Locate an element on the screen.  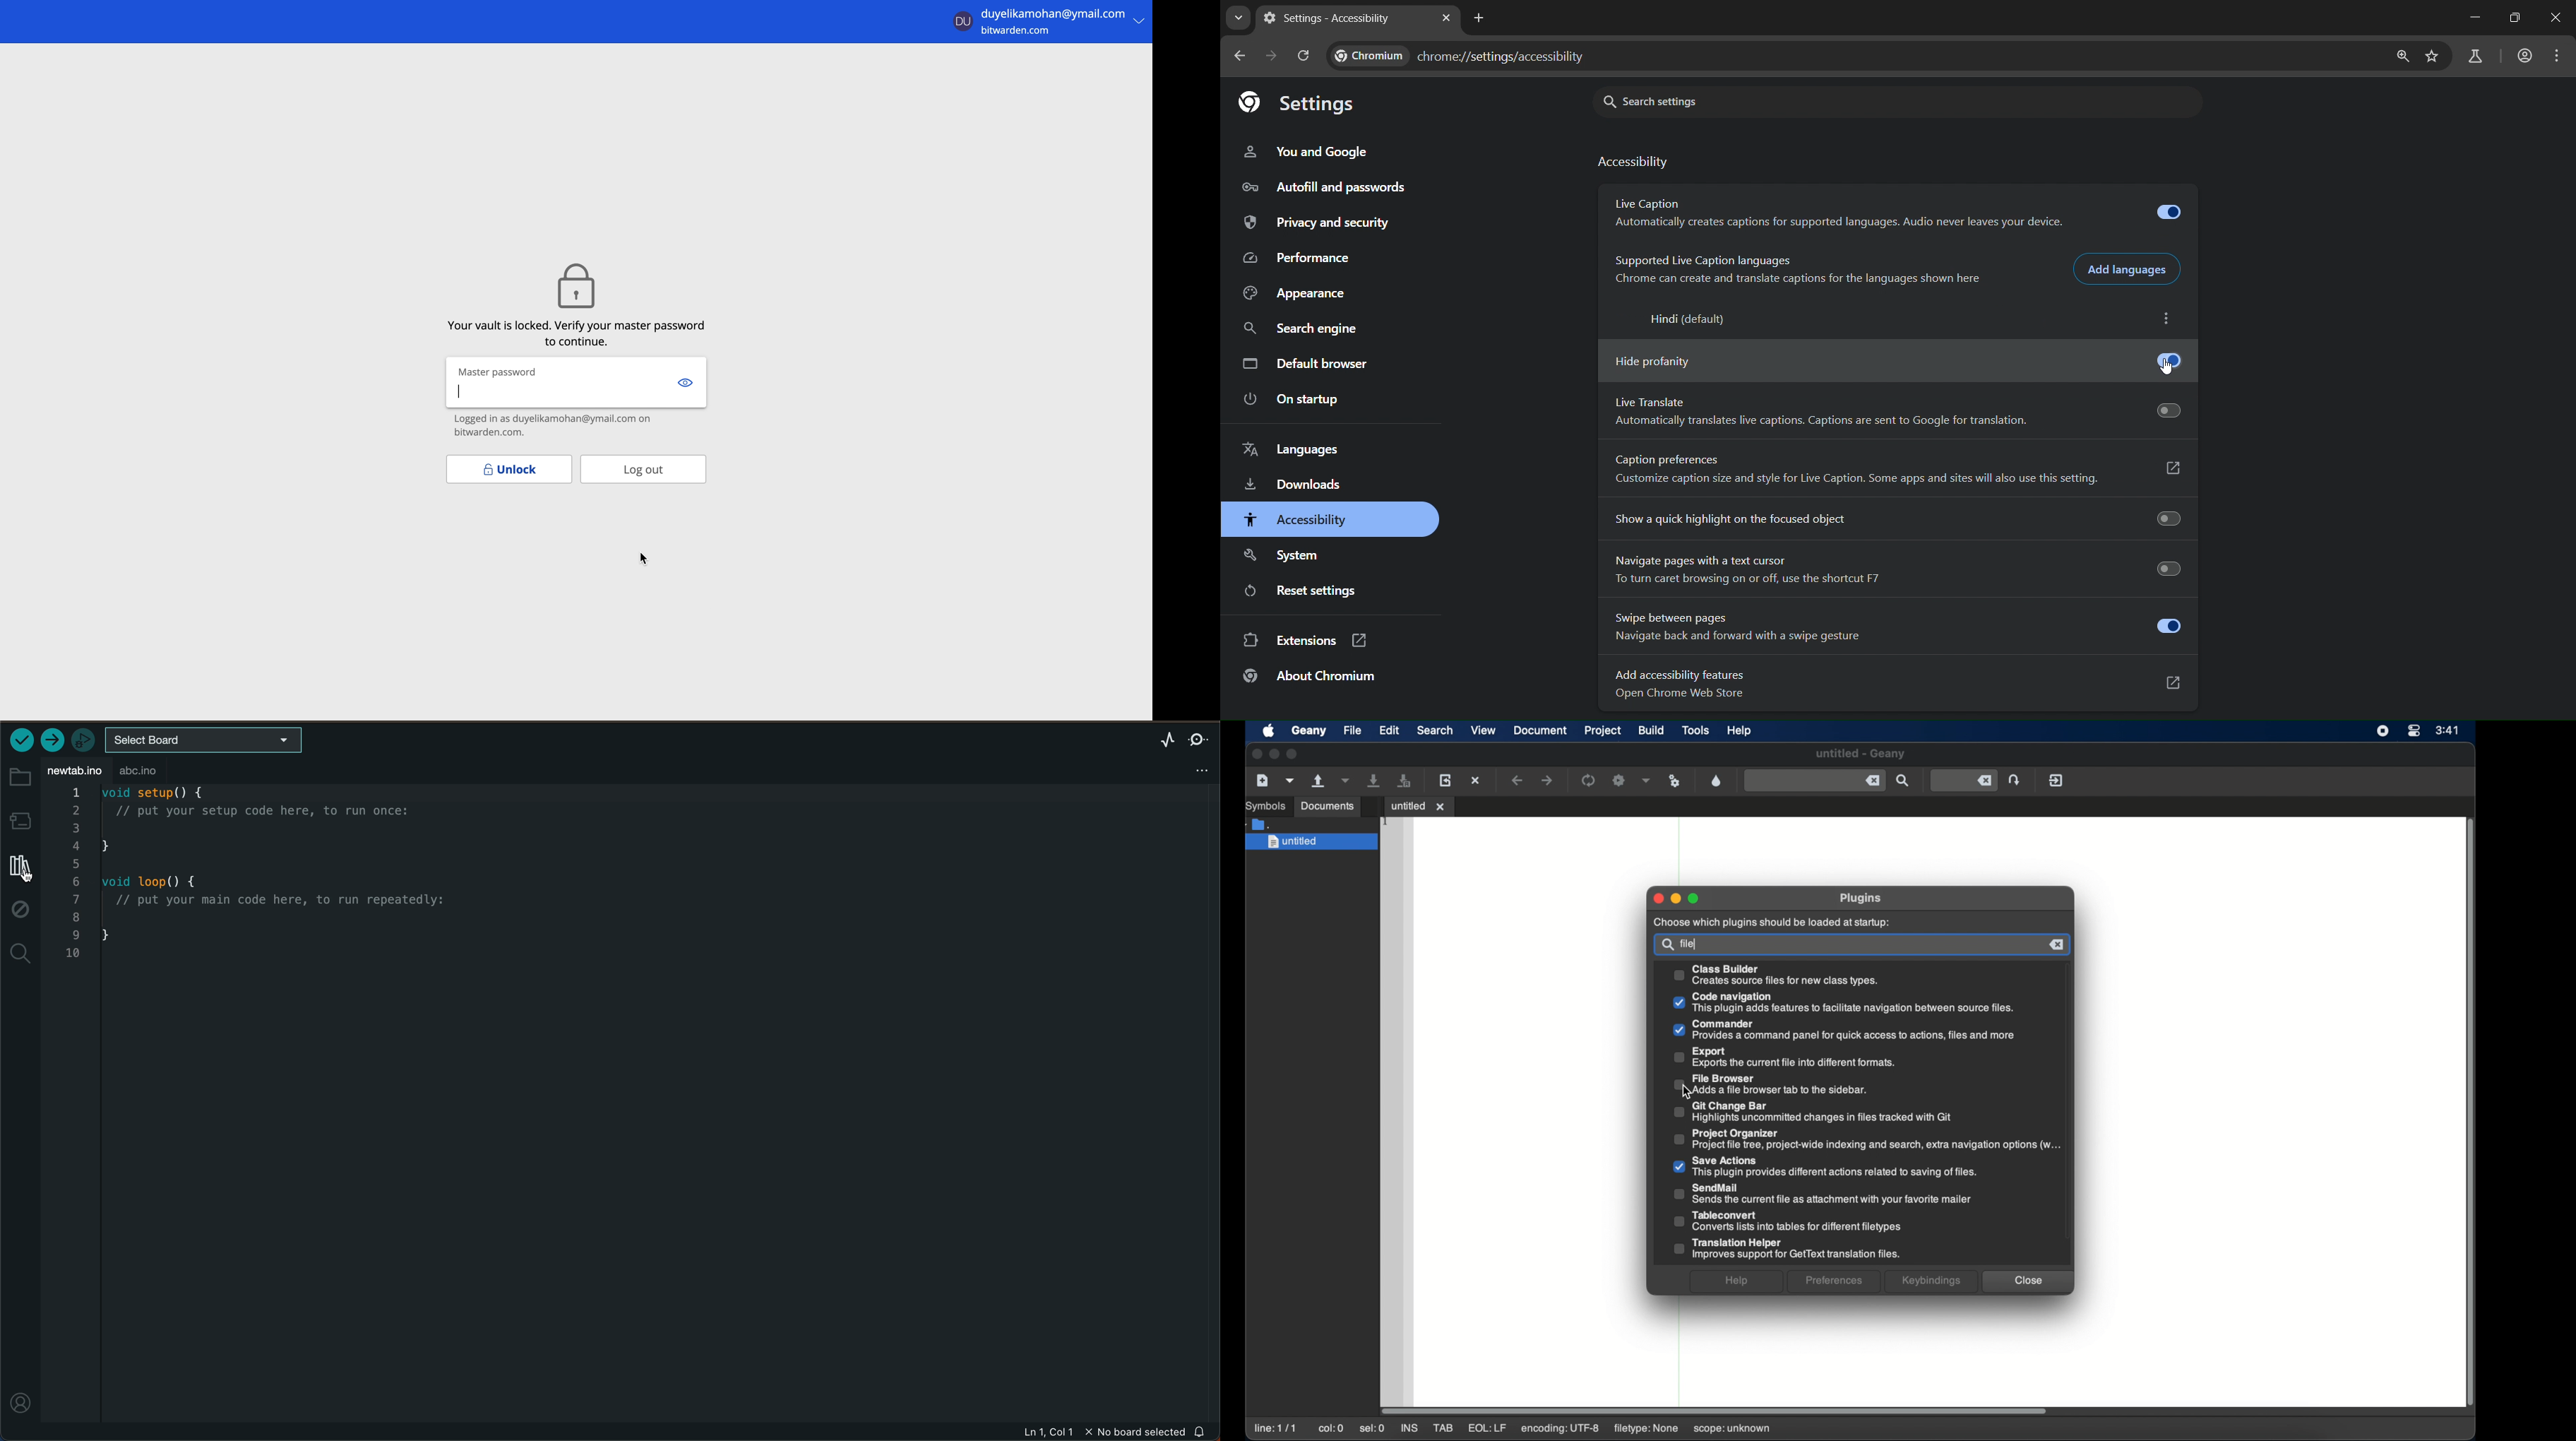
settings - accessibility is located at coordinates (1333, 19).